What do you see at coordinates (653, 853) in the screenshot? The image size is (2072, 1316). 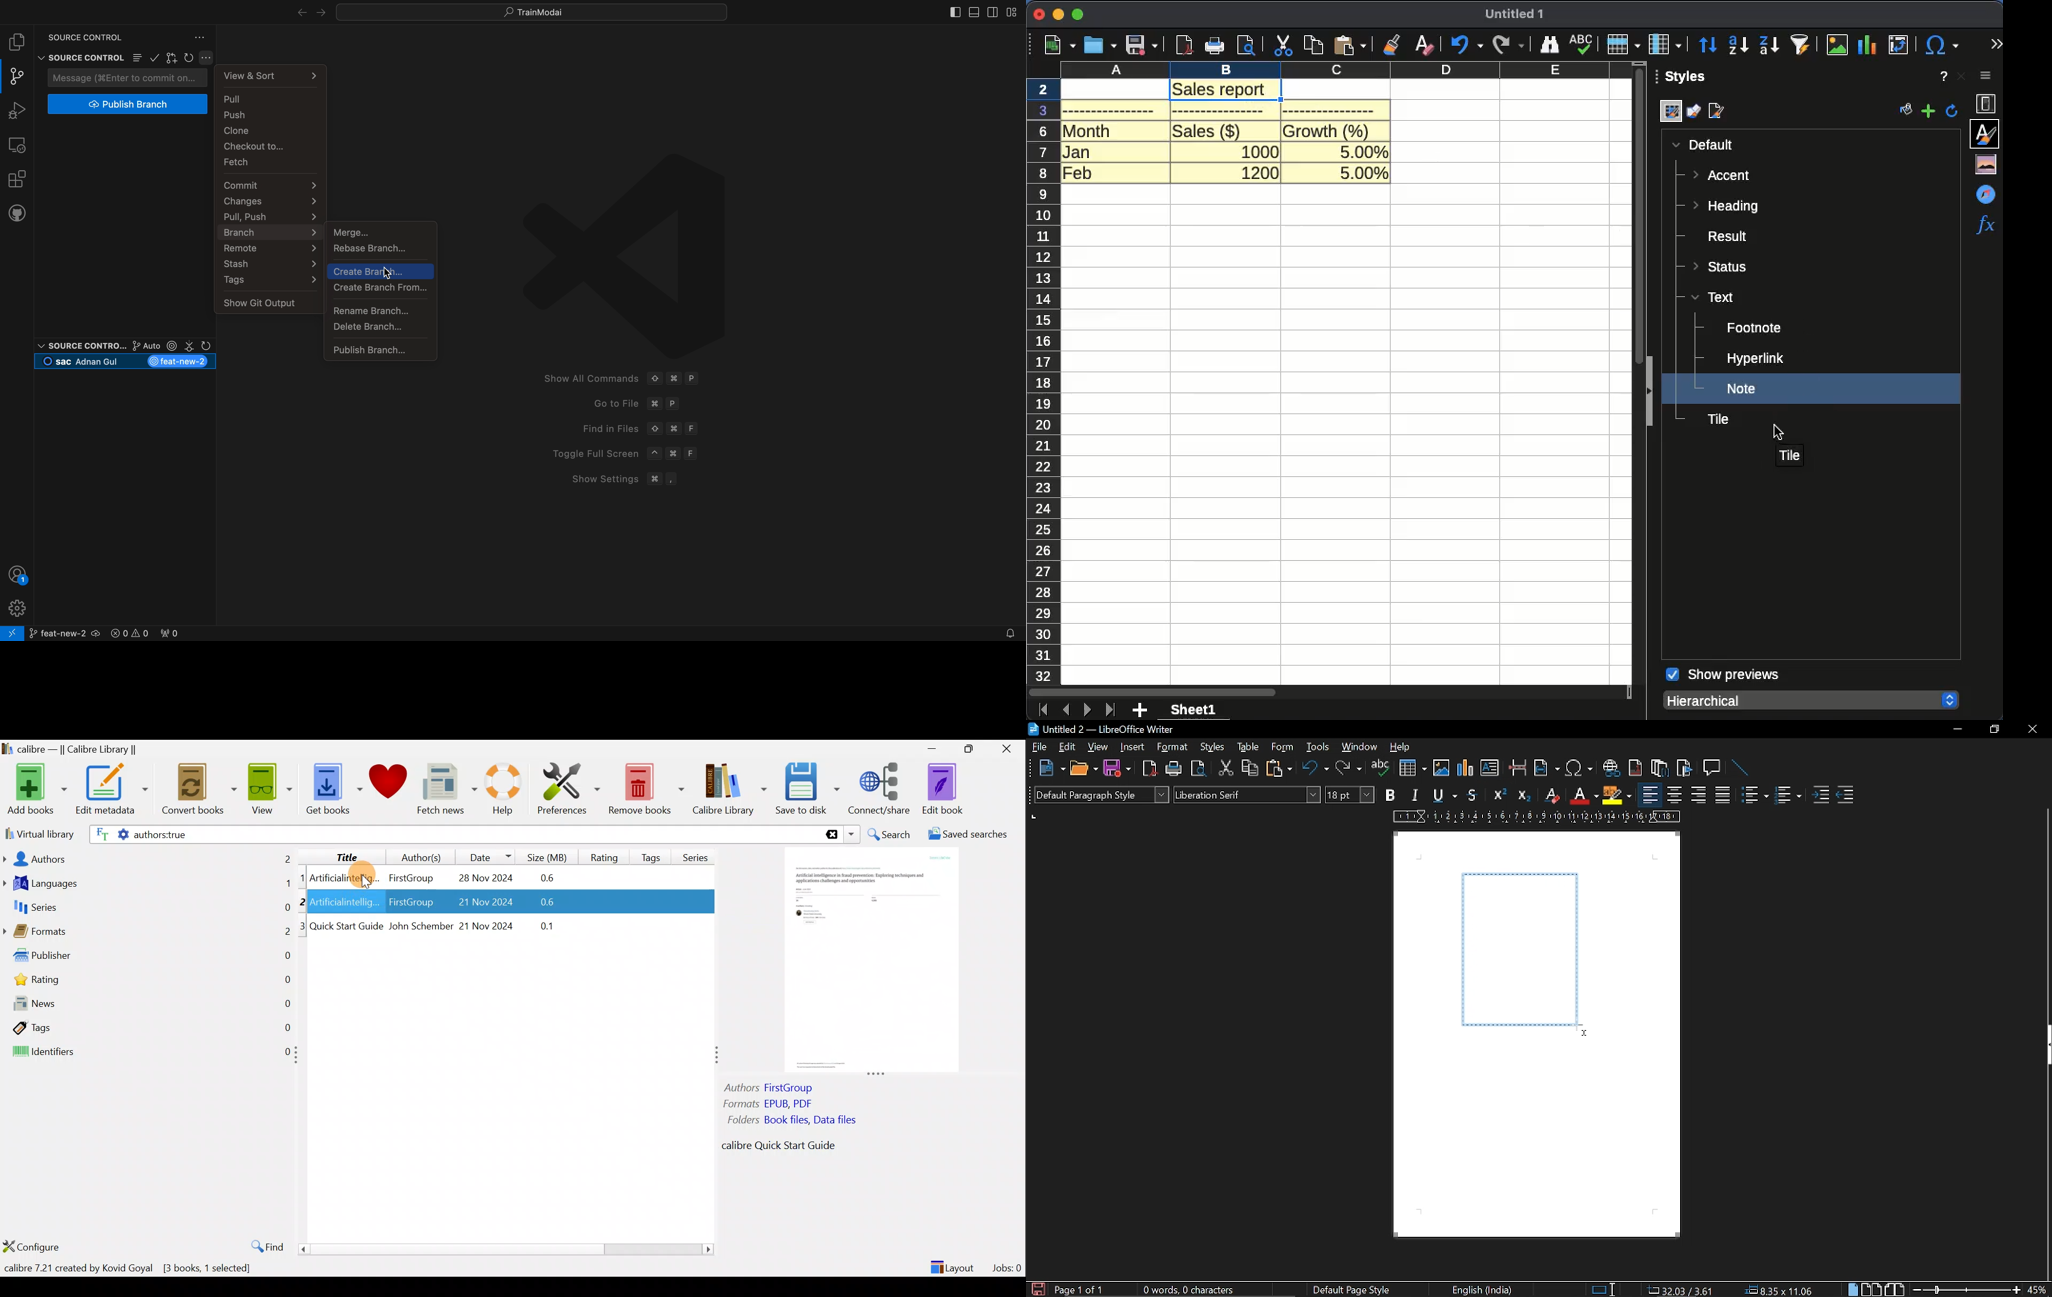 I see `Tags` at bounding box center [653, 853].